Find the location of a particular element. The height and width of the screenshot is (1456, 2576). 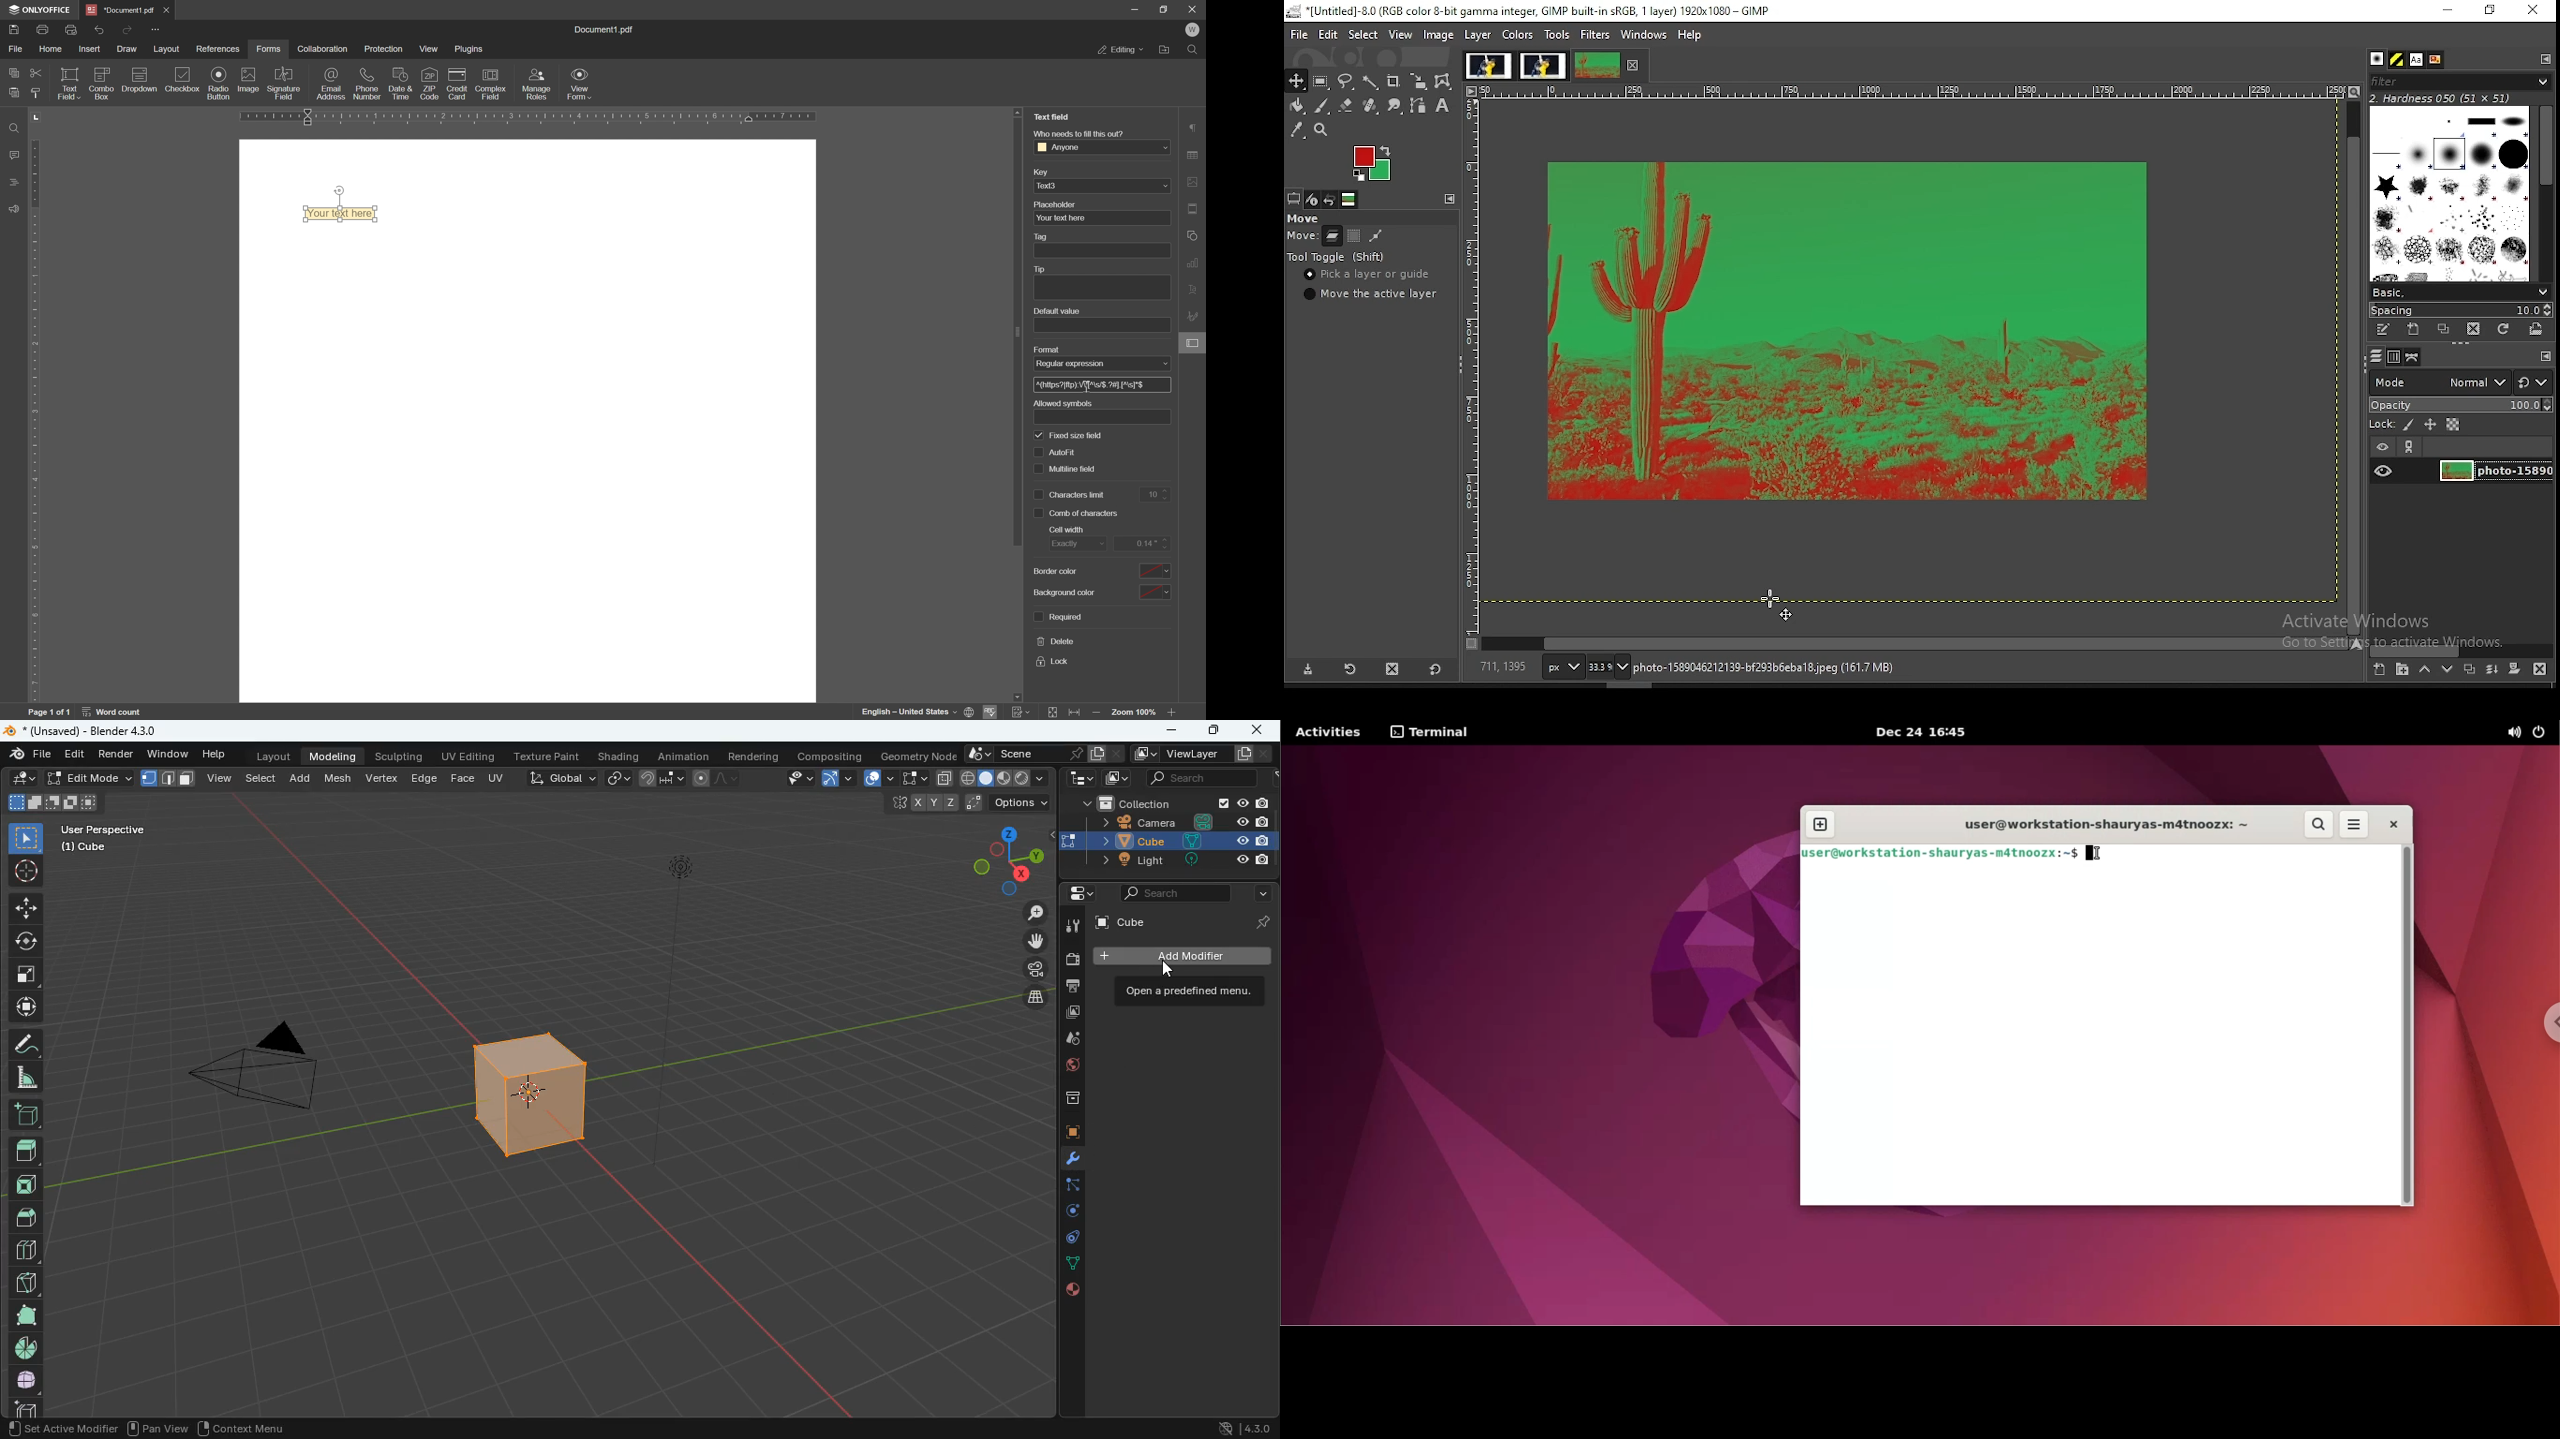

colors is located at coordinates (1518, 35).